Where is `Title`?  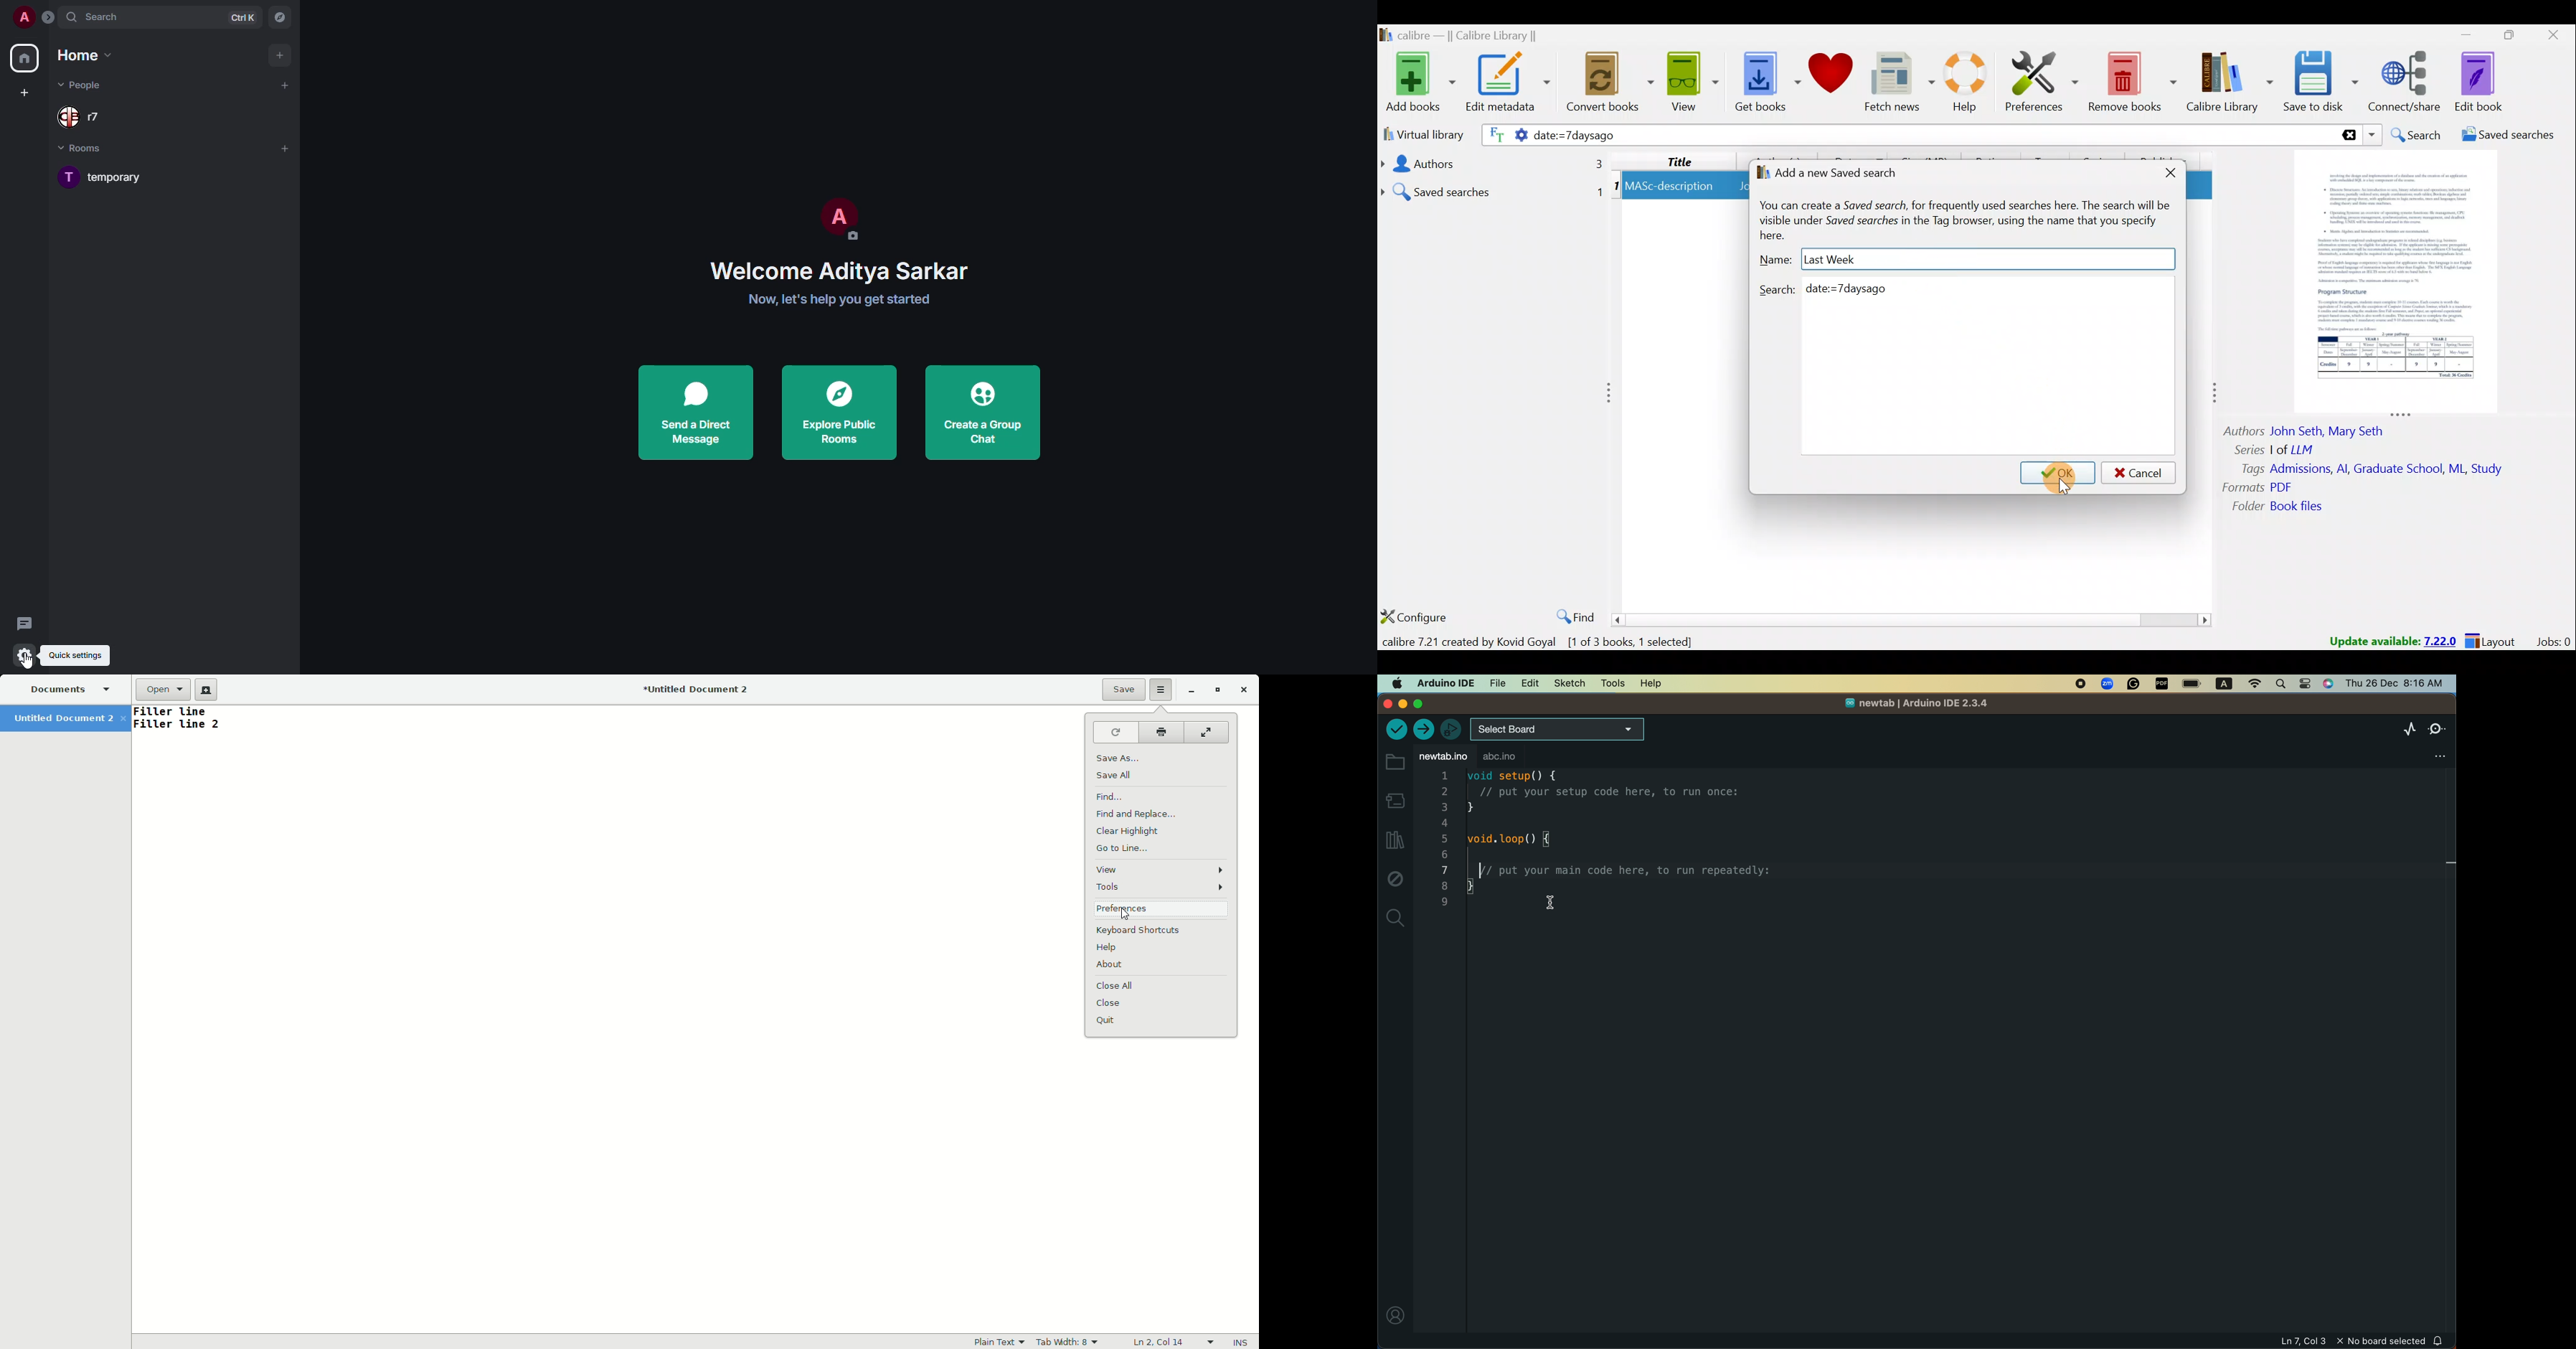
Title is located at coordinates (1680, 161).